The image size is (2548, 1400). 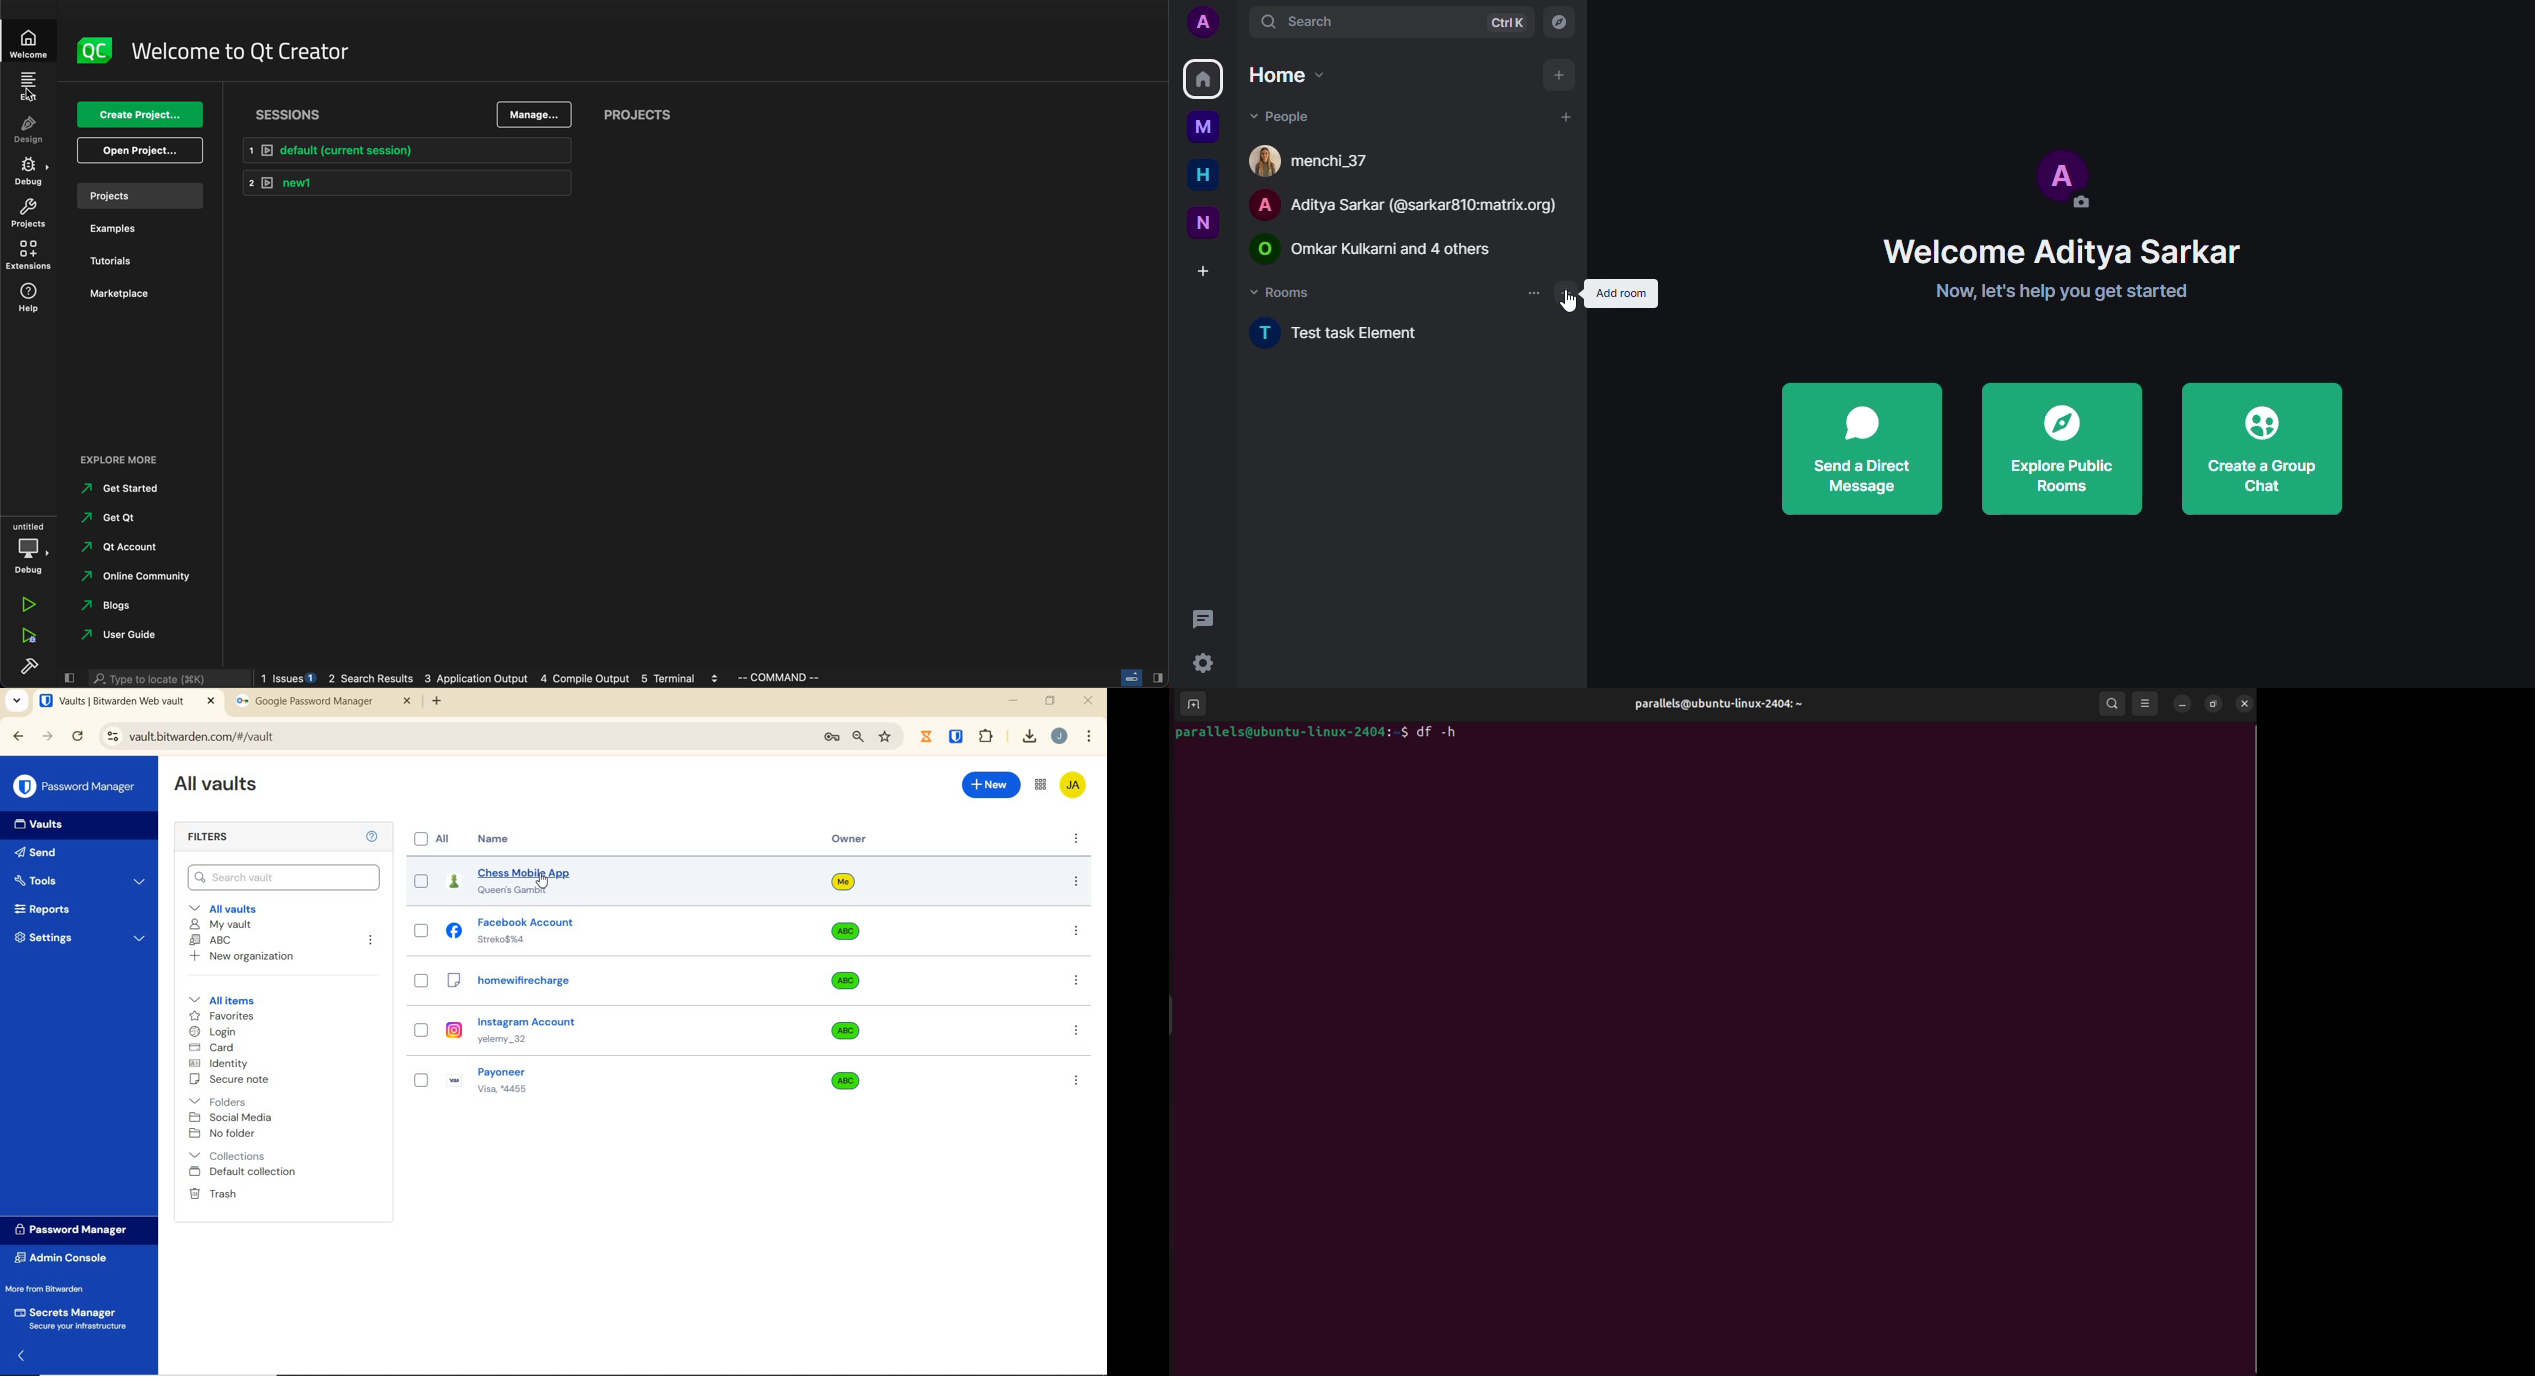 What do you see at coordinates (1015, 701) in the screenshot?
I see `minimize` at bounding box center [1015, 701].